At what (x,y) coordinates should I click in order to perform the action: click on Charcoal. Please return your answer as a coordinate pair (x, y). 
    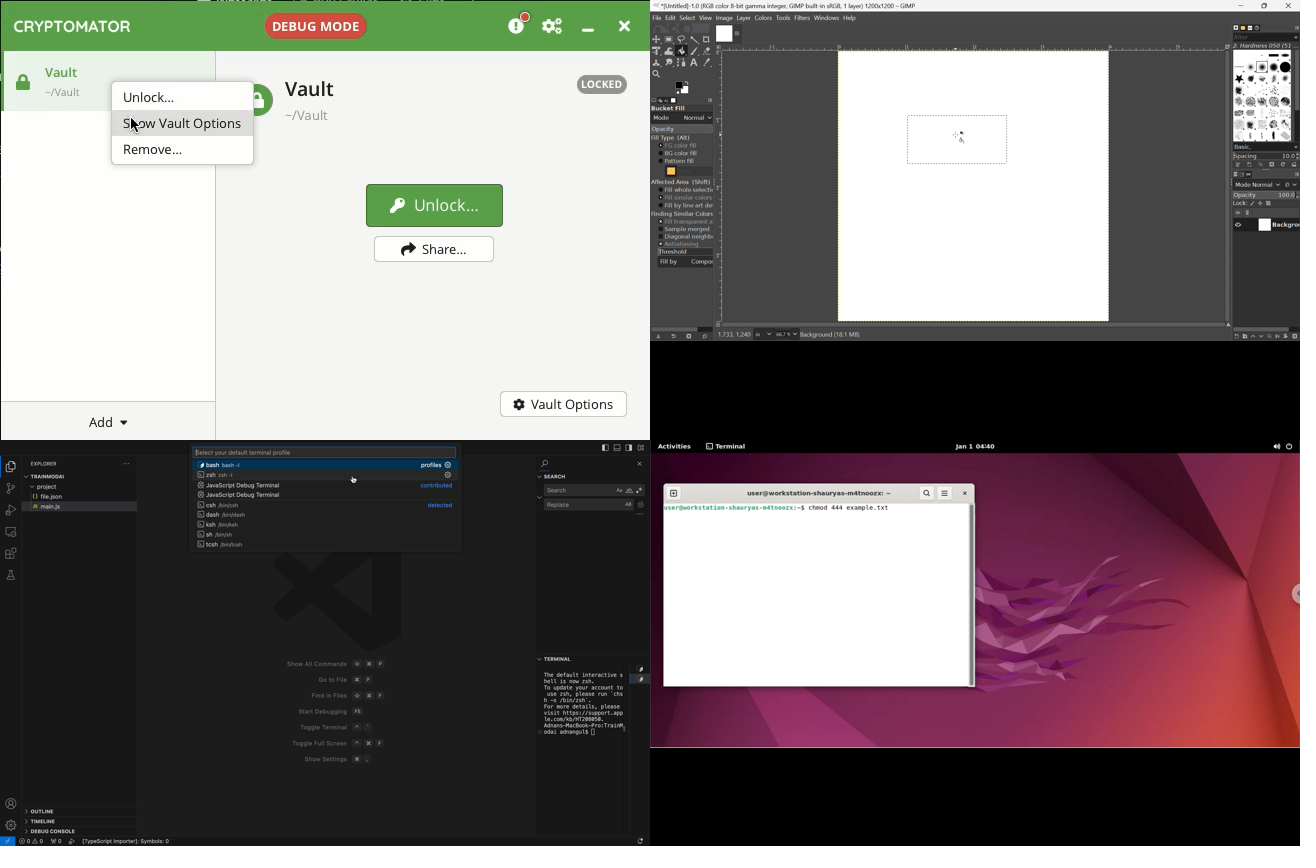
    Looking at the image, I should click on (1239, 114).